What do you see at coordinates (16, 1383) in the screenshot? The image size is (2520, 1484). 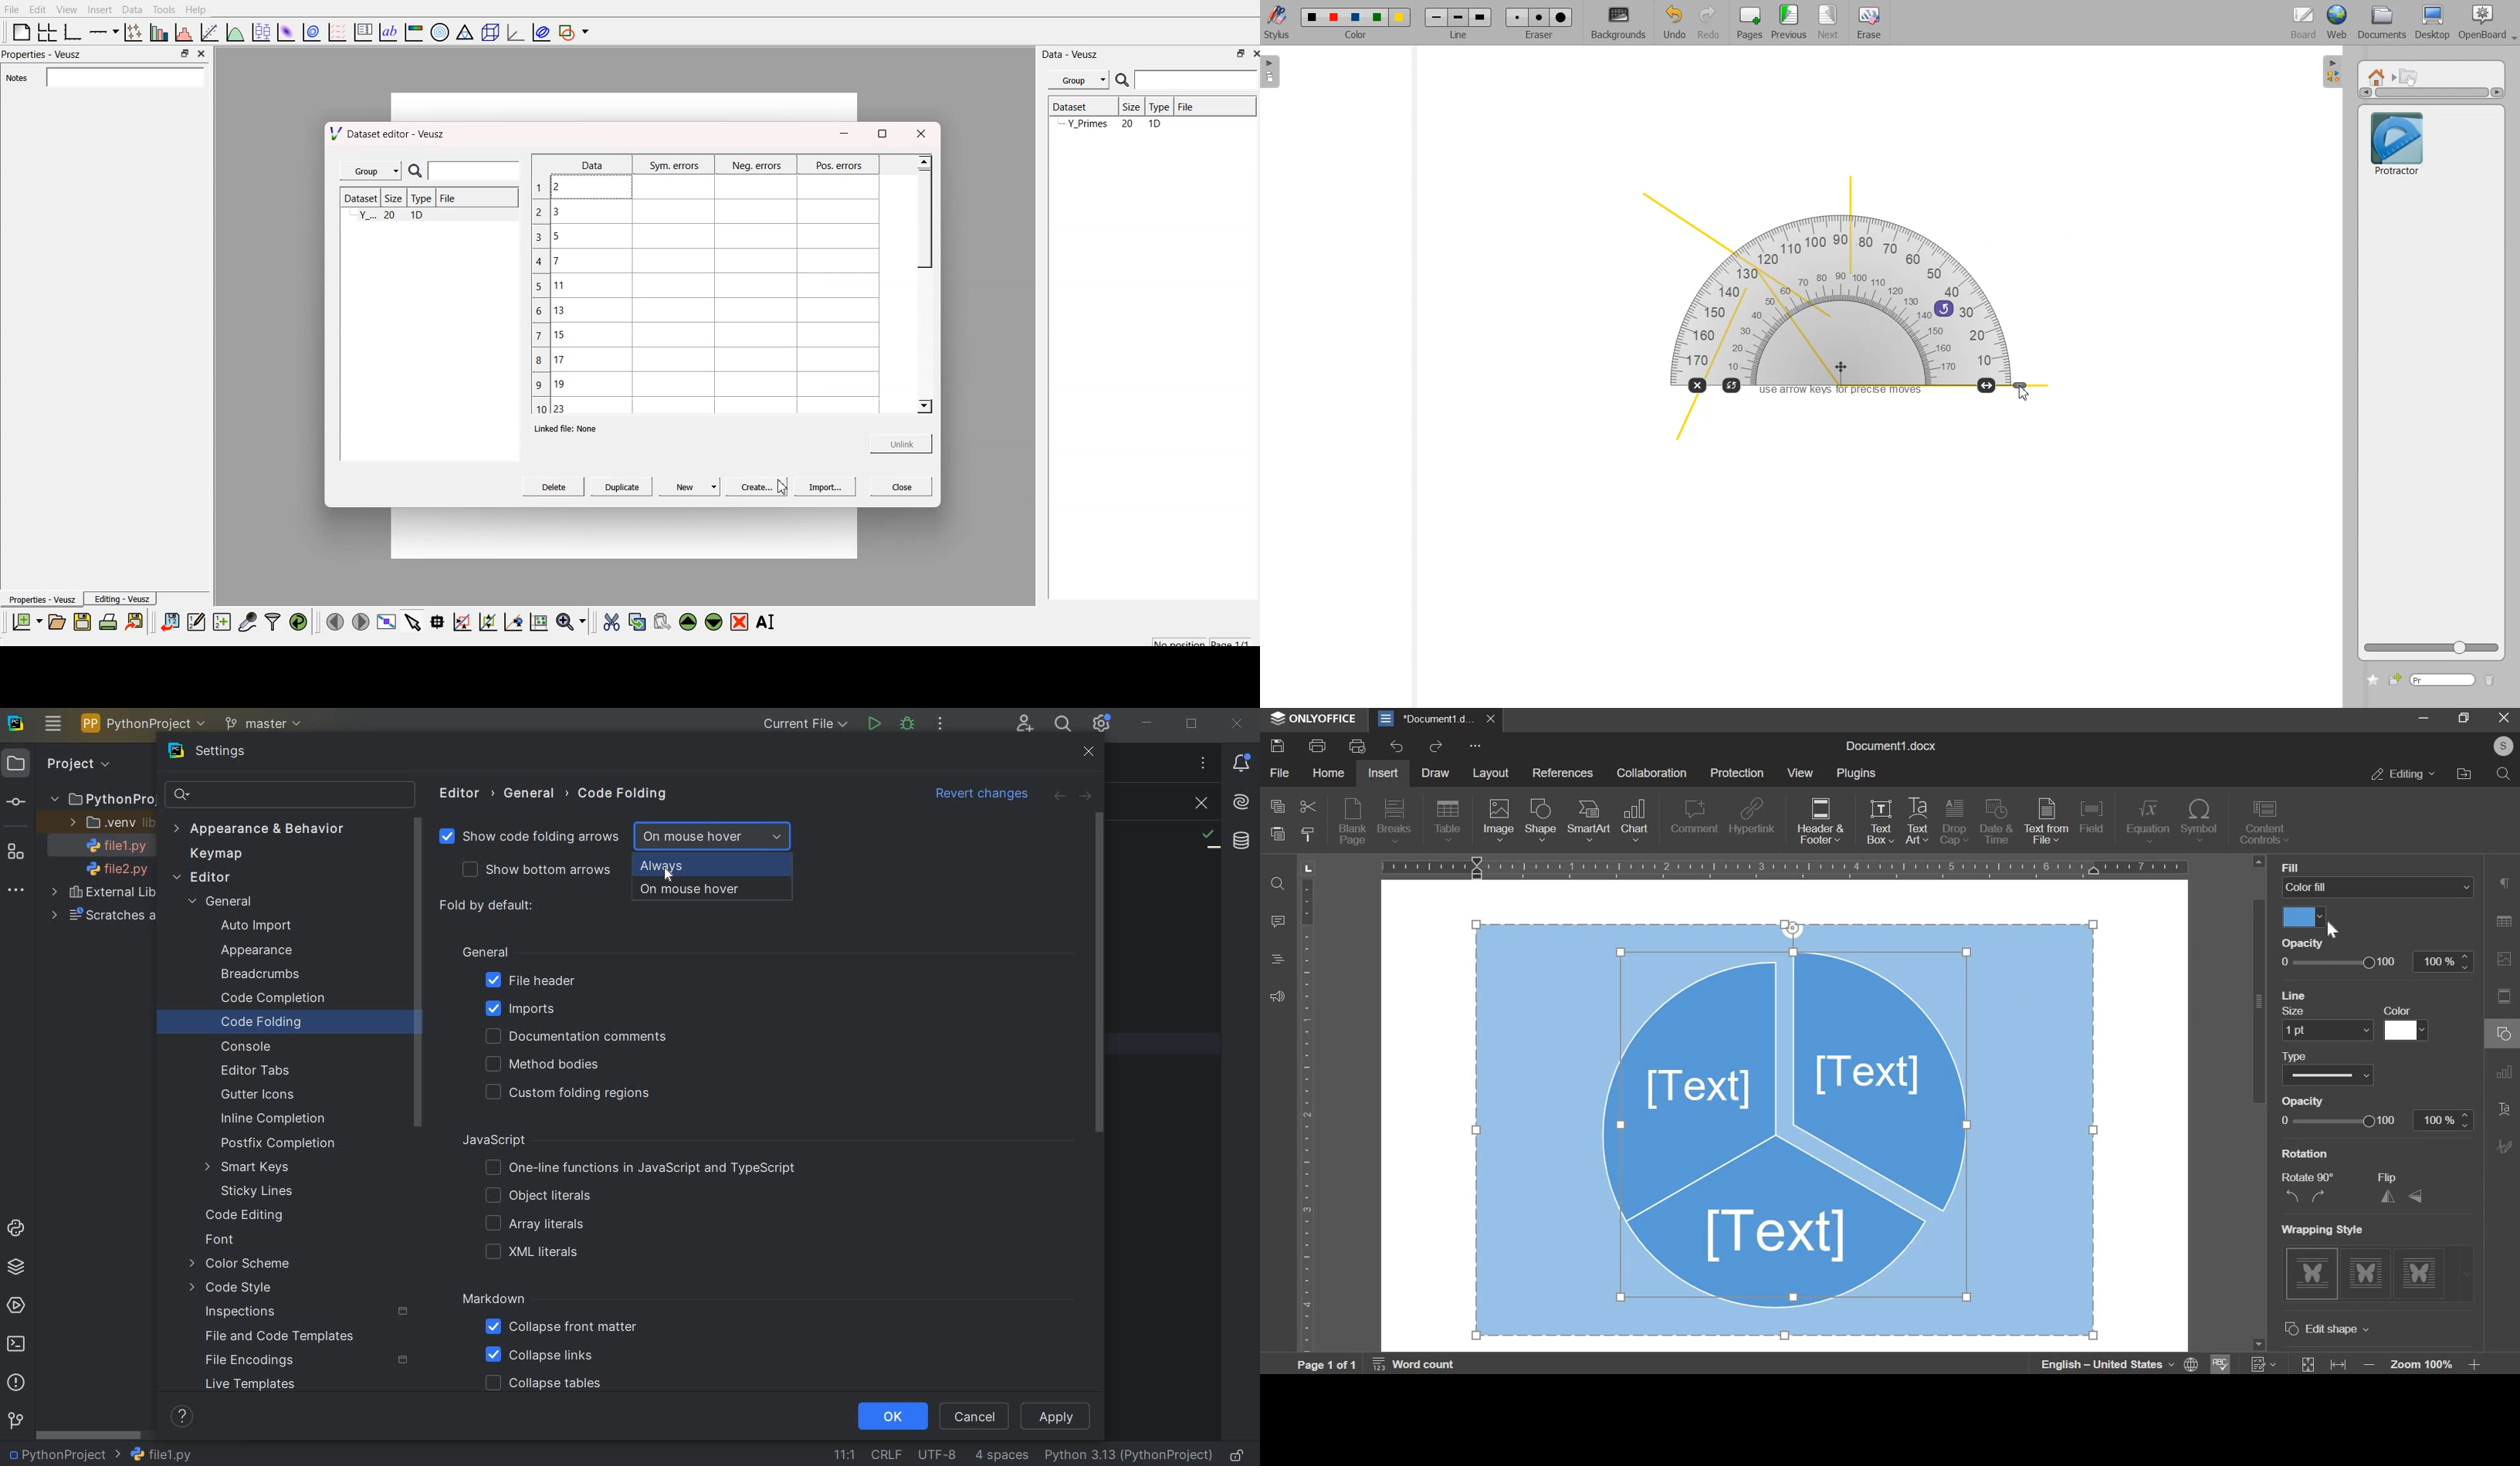 I see `PROBLEMS` at bounding box center [16, 1383].